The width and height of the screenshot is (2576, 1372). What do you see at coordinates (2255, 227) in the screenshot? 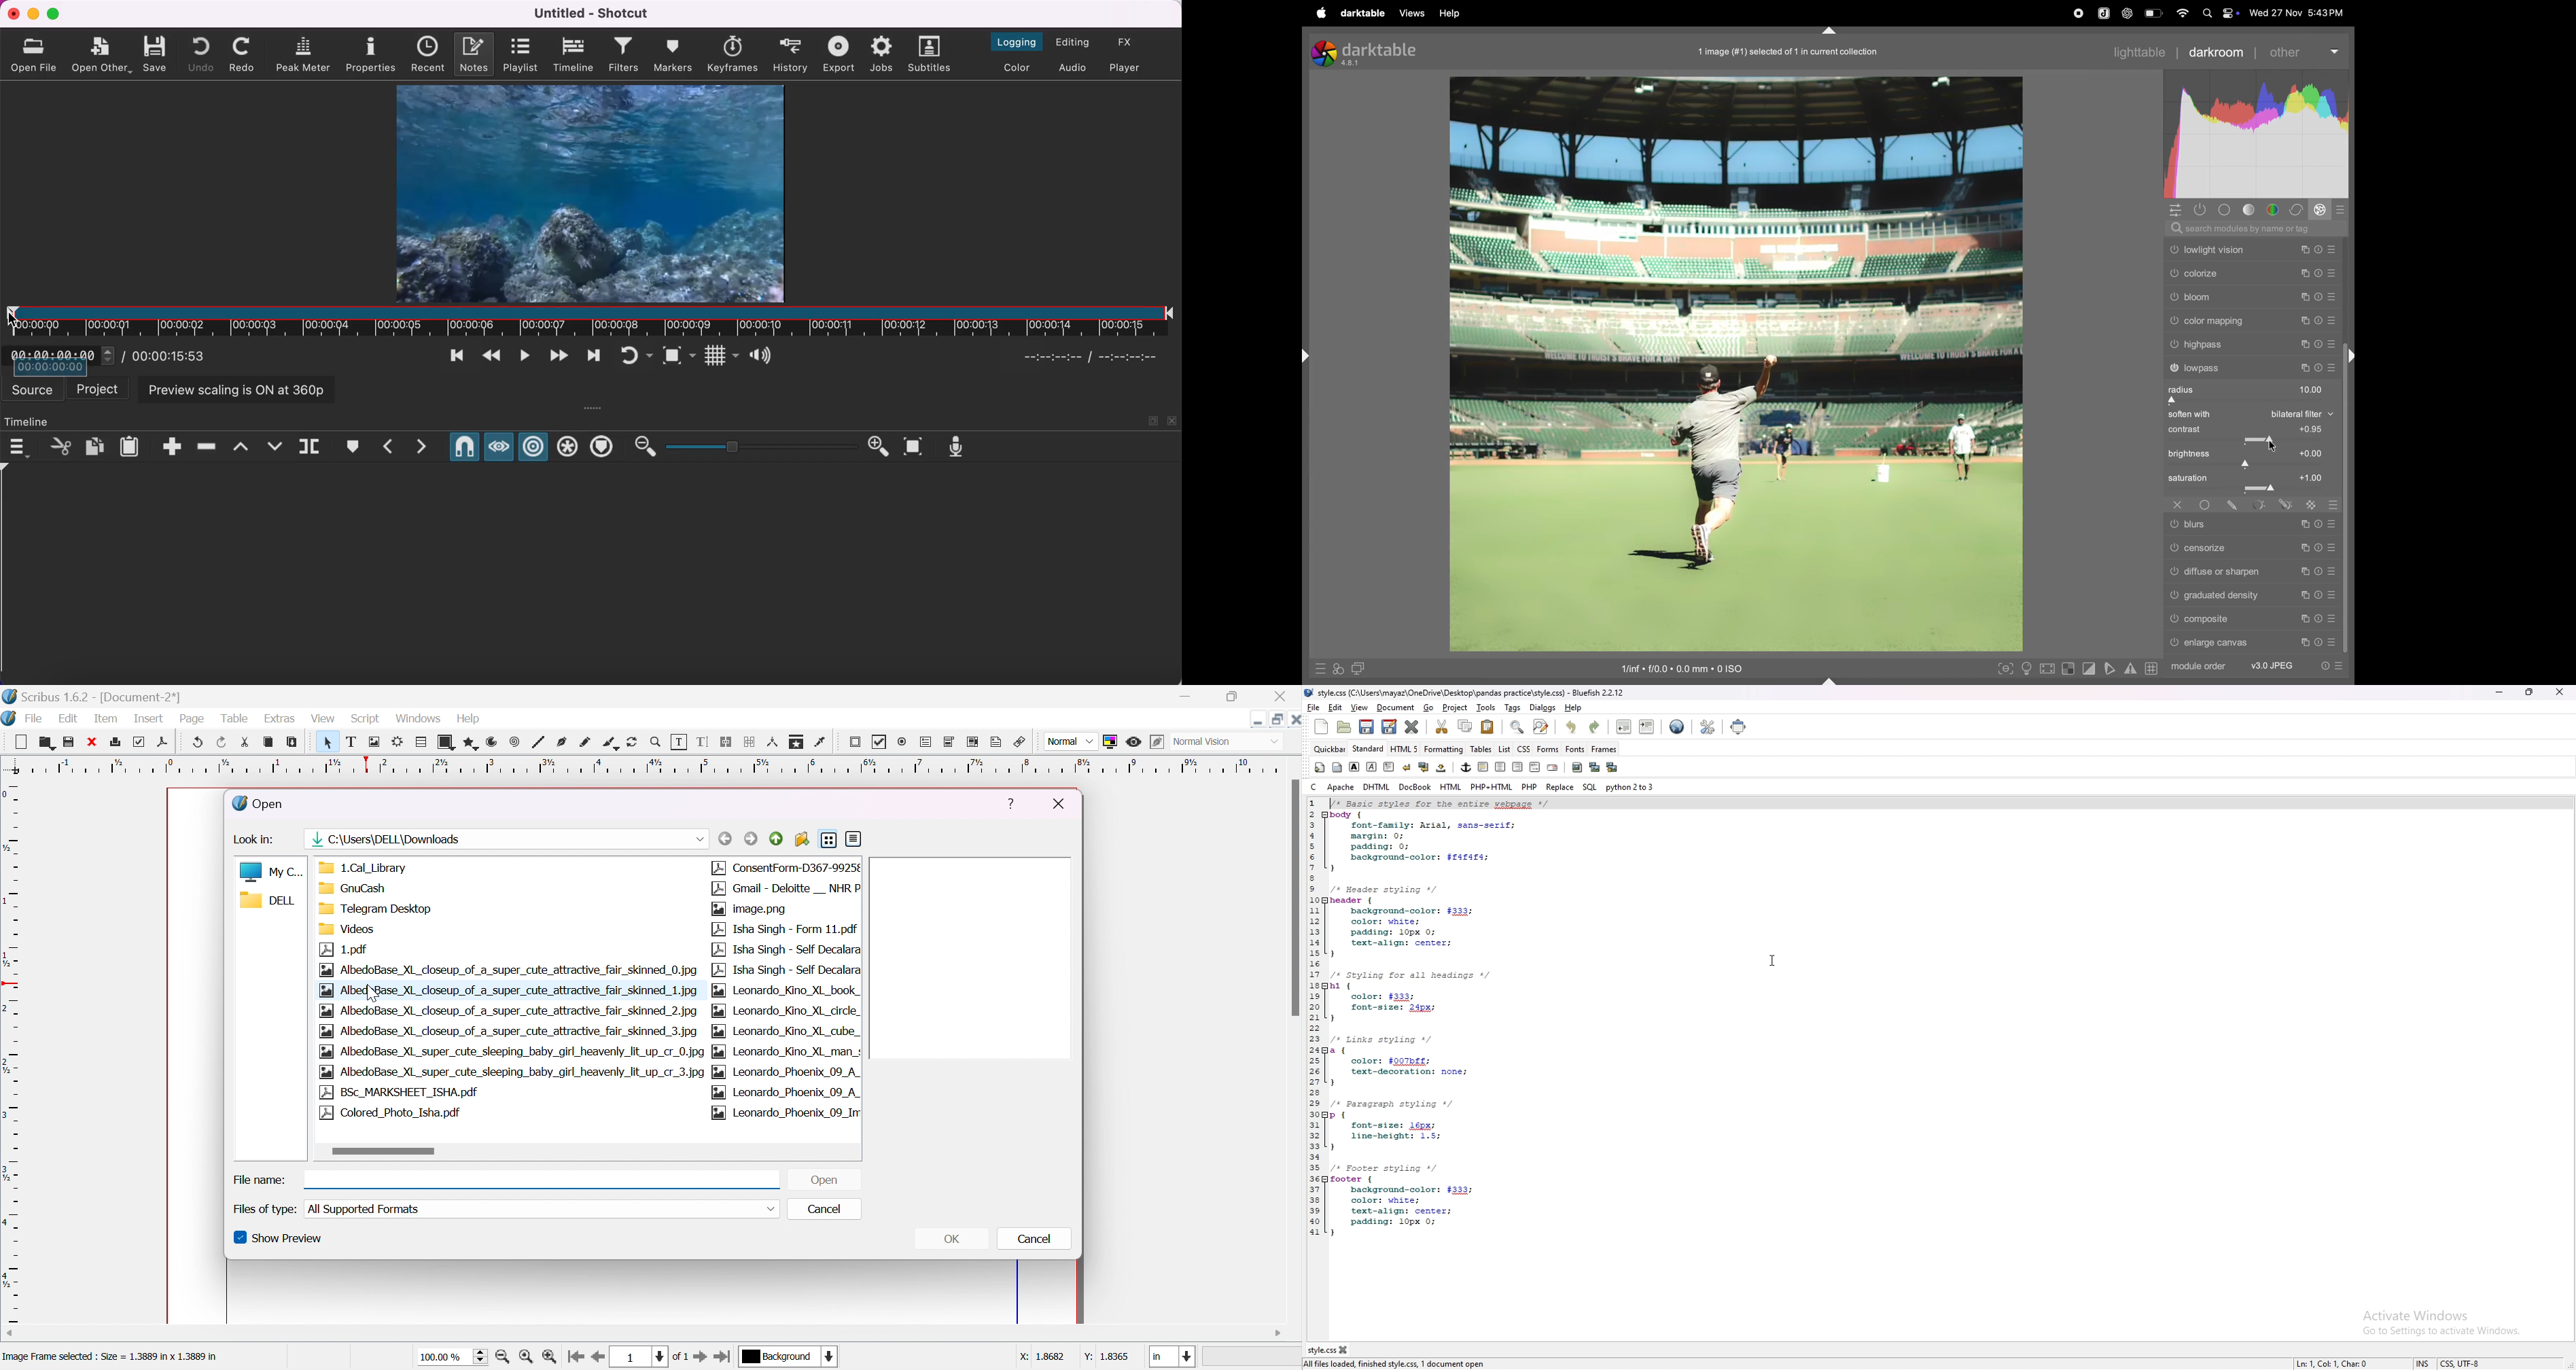
I see `searchbar` at bounding box center [2255, 227].